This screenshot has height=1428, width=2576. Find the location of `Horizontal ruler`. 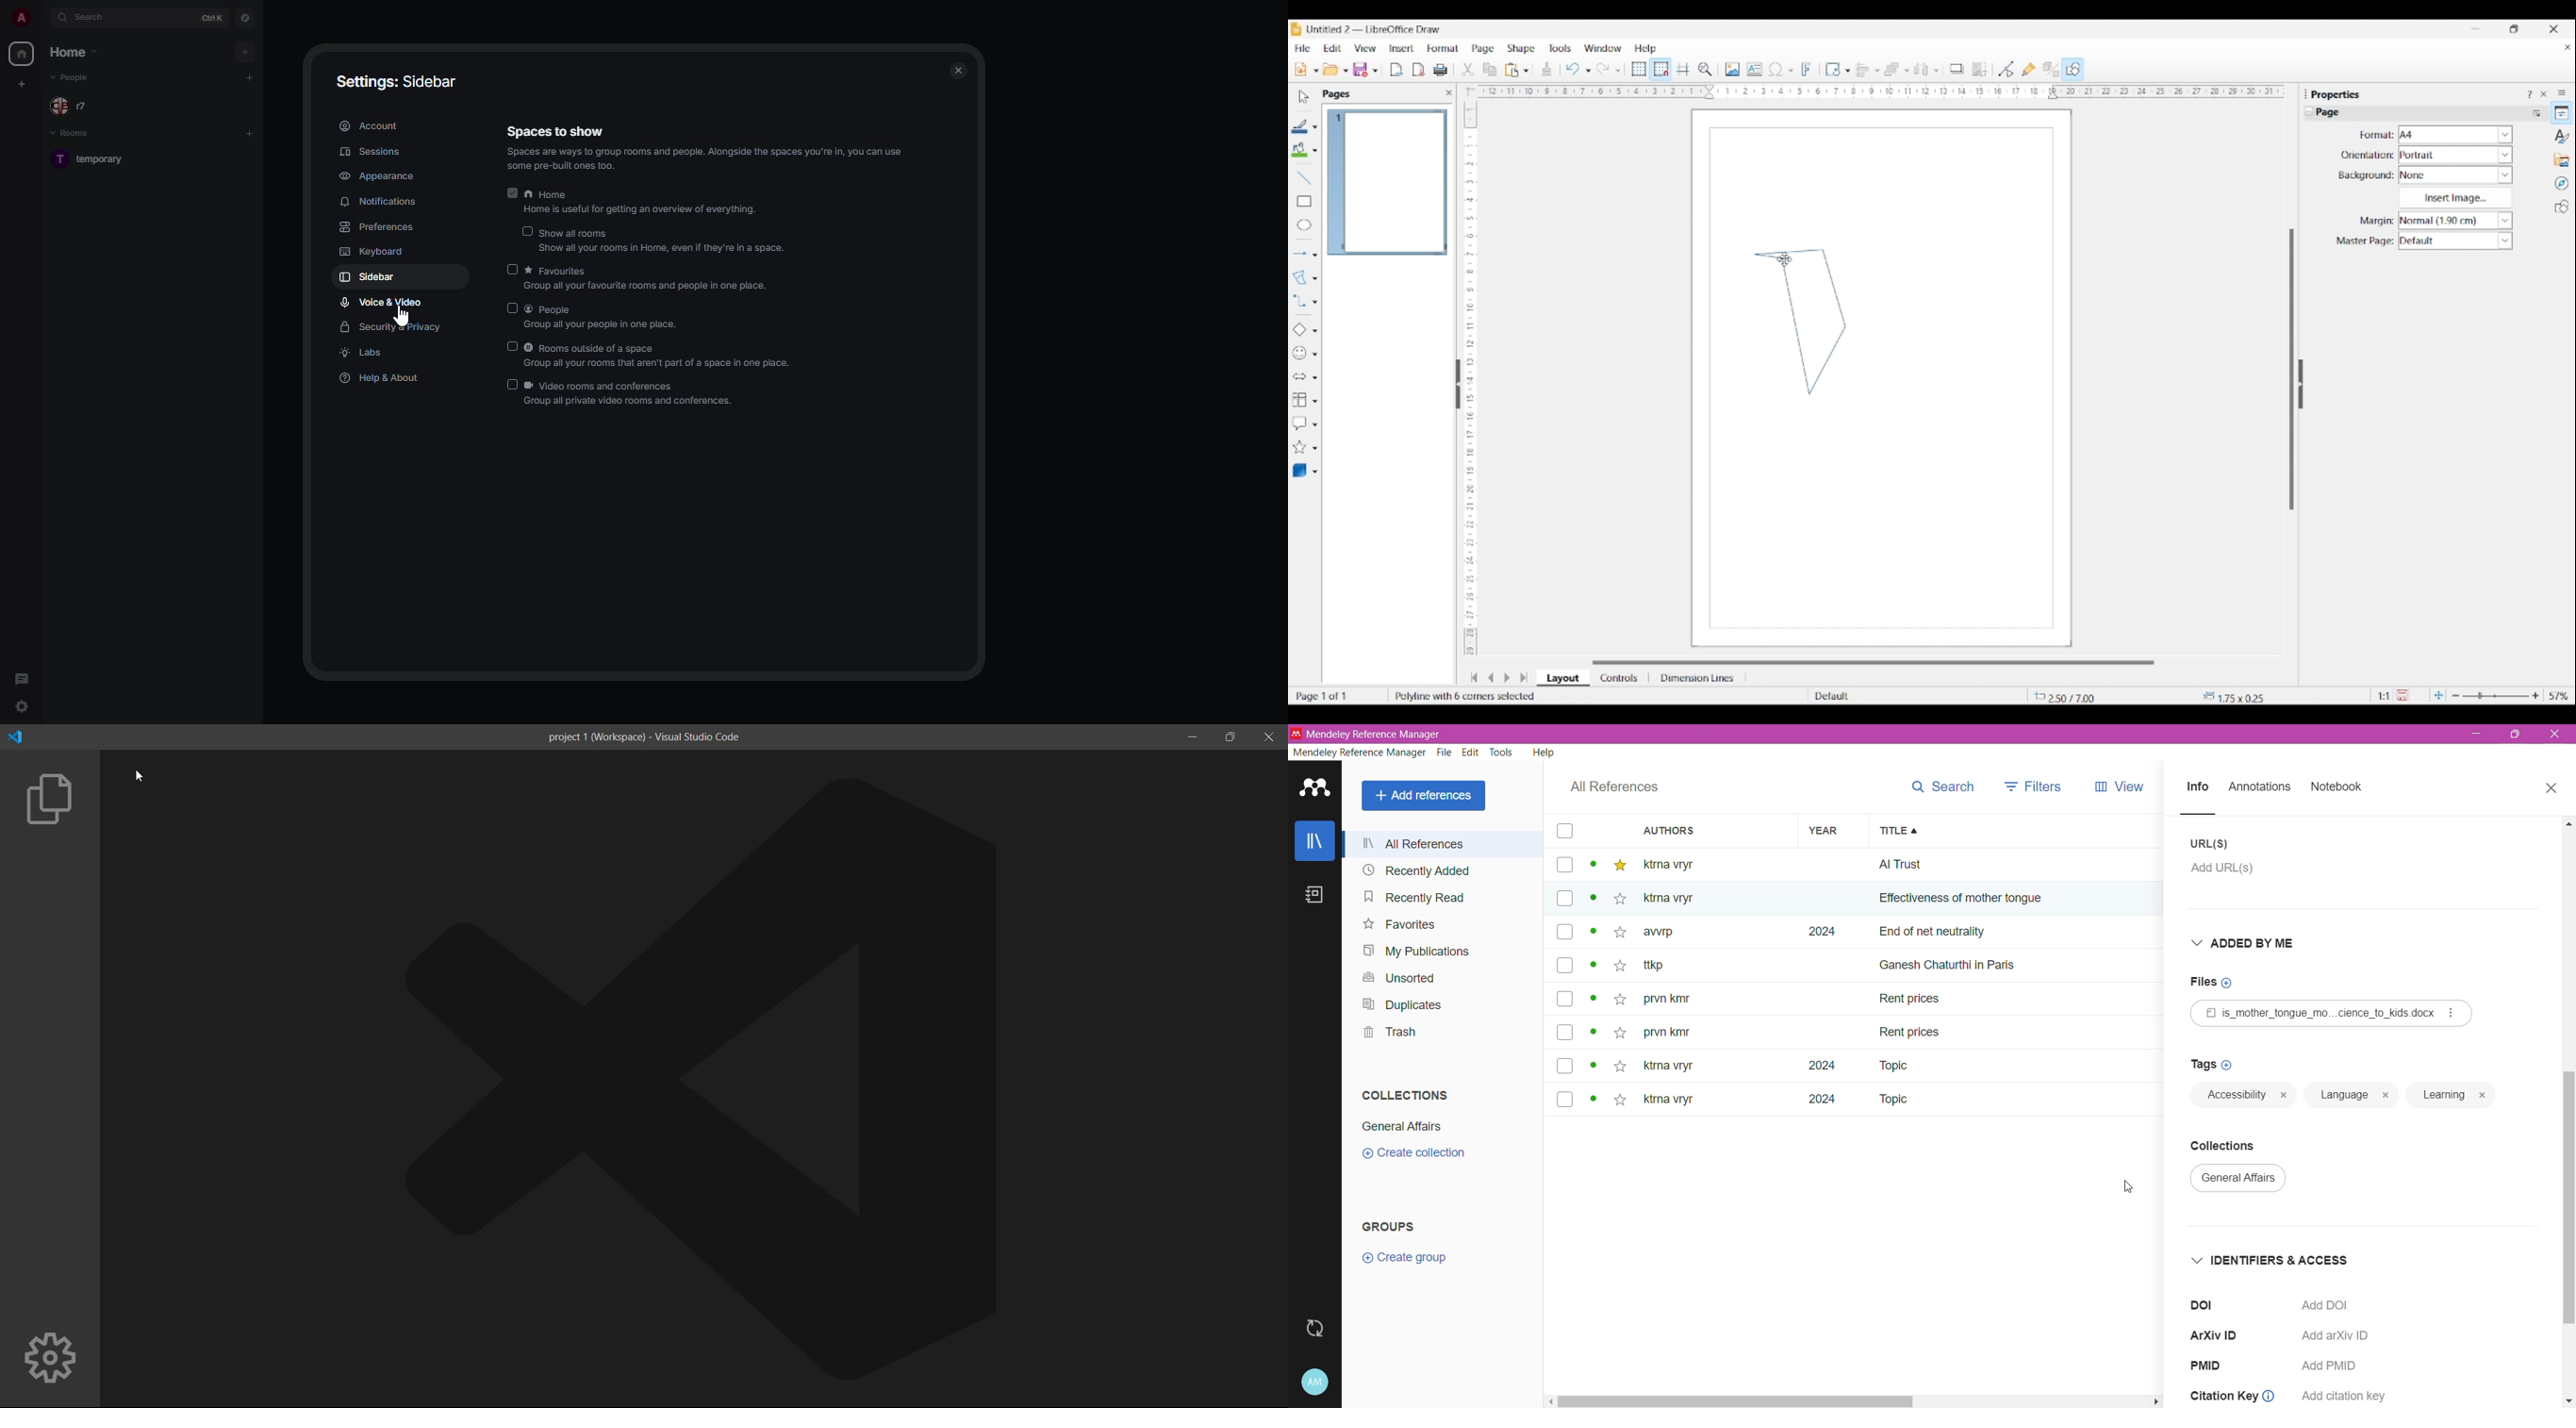

Horizontal ruler is located at coordinates (1877, 91).